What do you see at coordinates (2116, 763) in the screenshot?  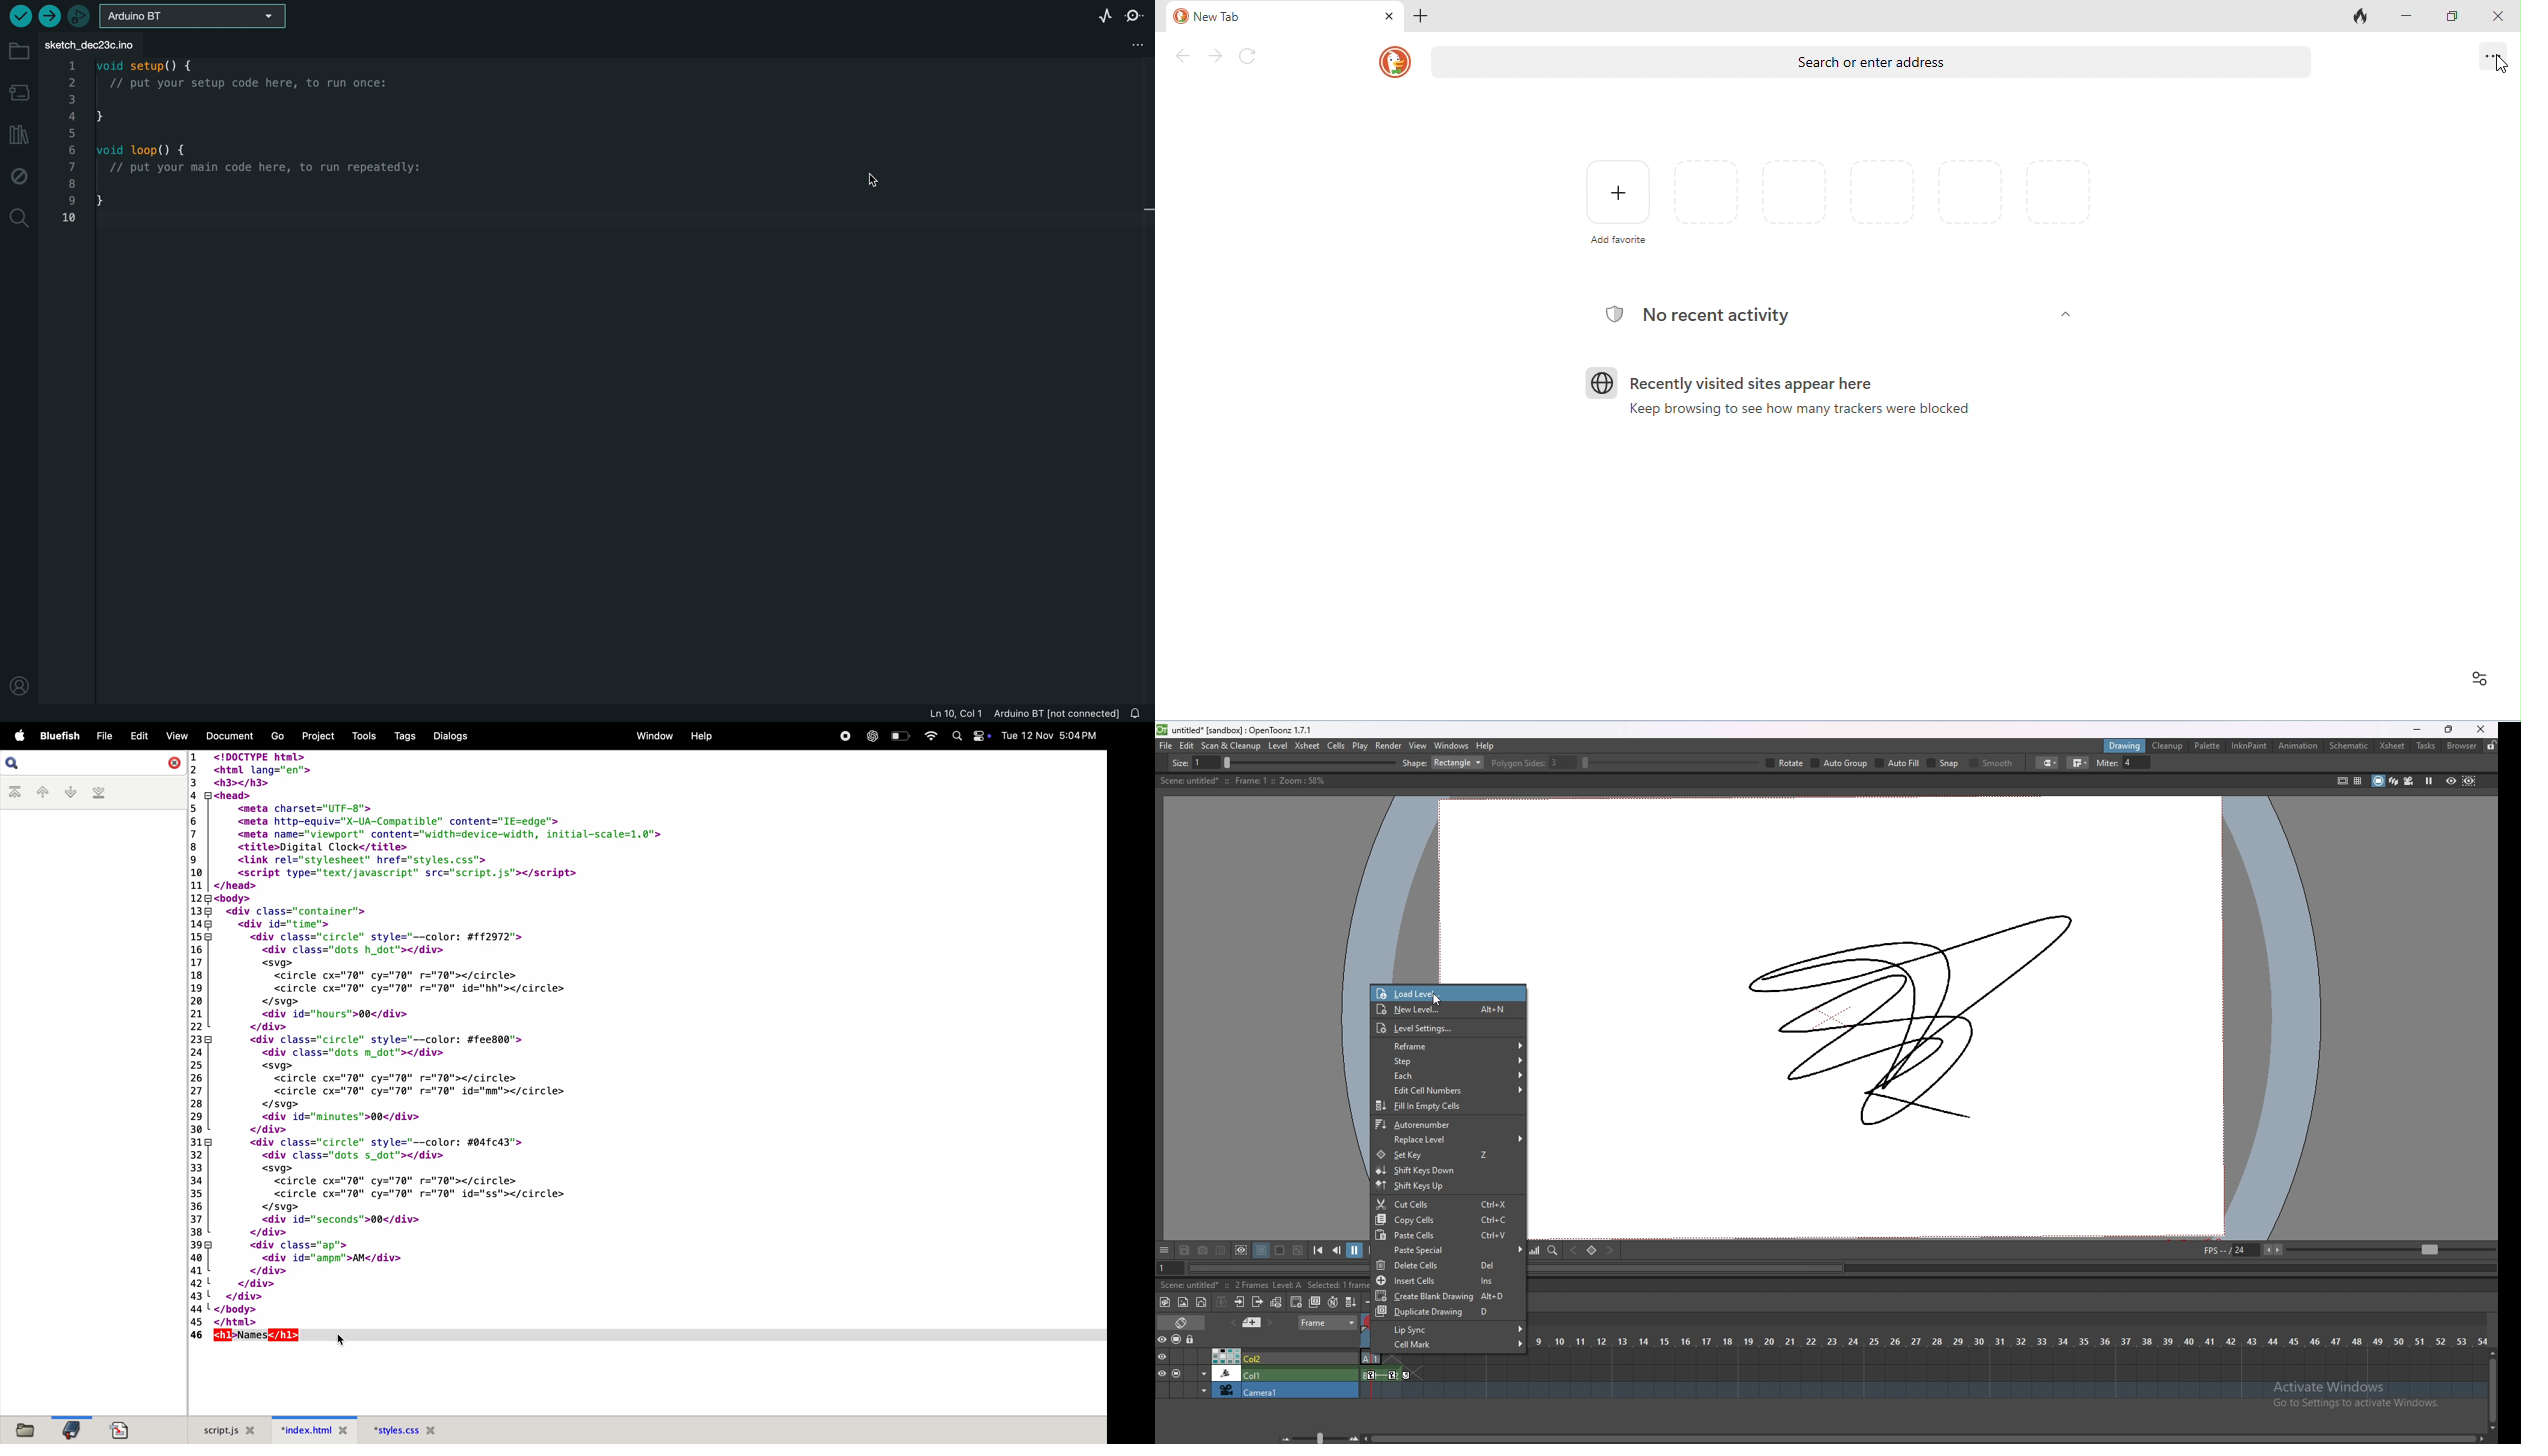 I see `selective` at bounding box center [2116, 763].